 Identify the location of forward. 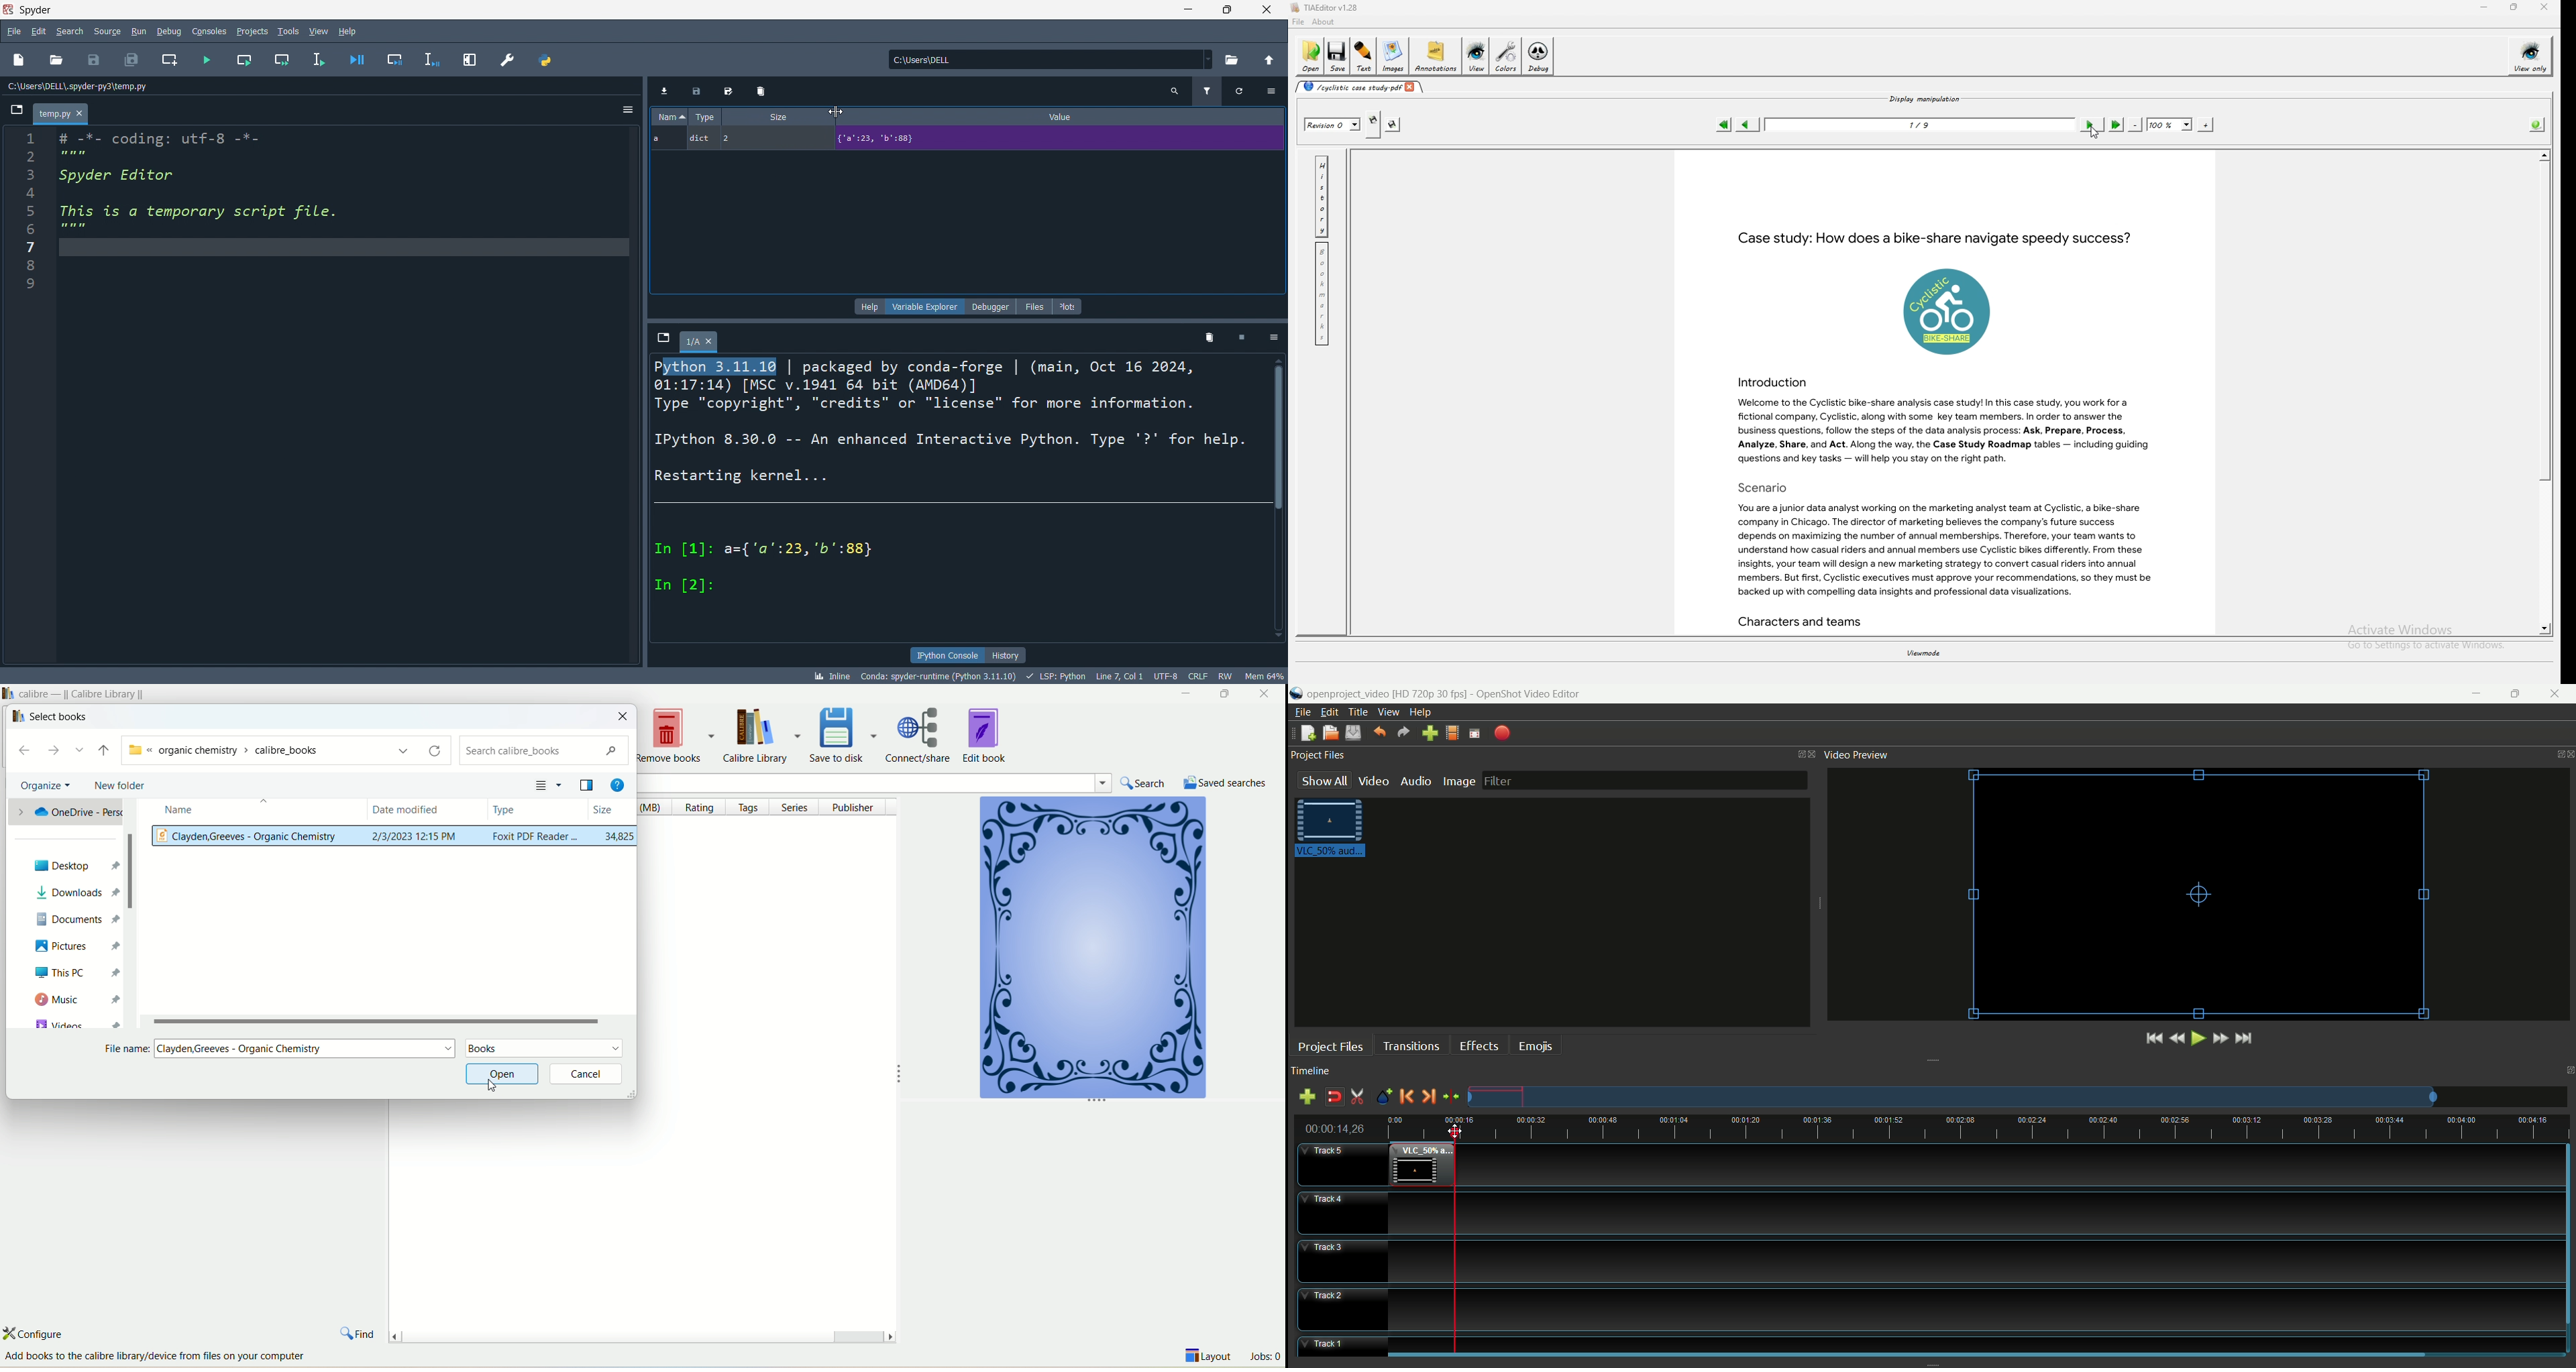
(59, 751).